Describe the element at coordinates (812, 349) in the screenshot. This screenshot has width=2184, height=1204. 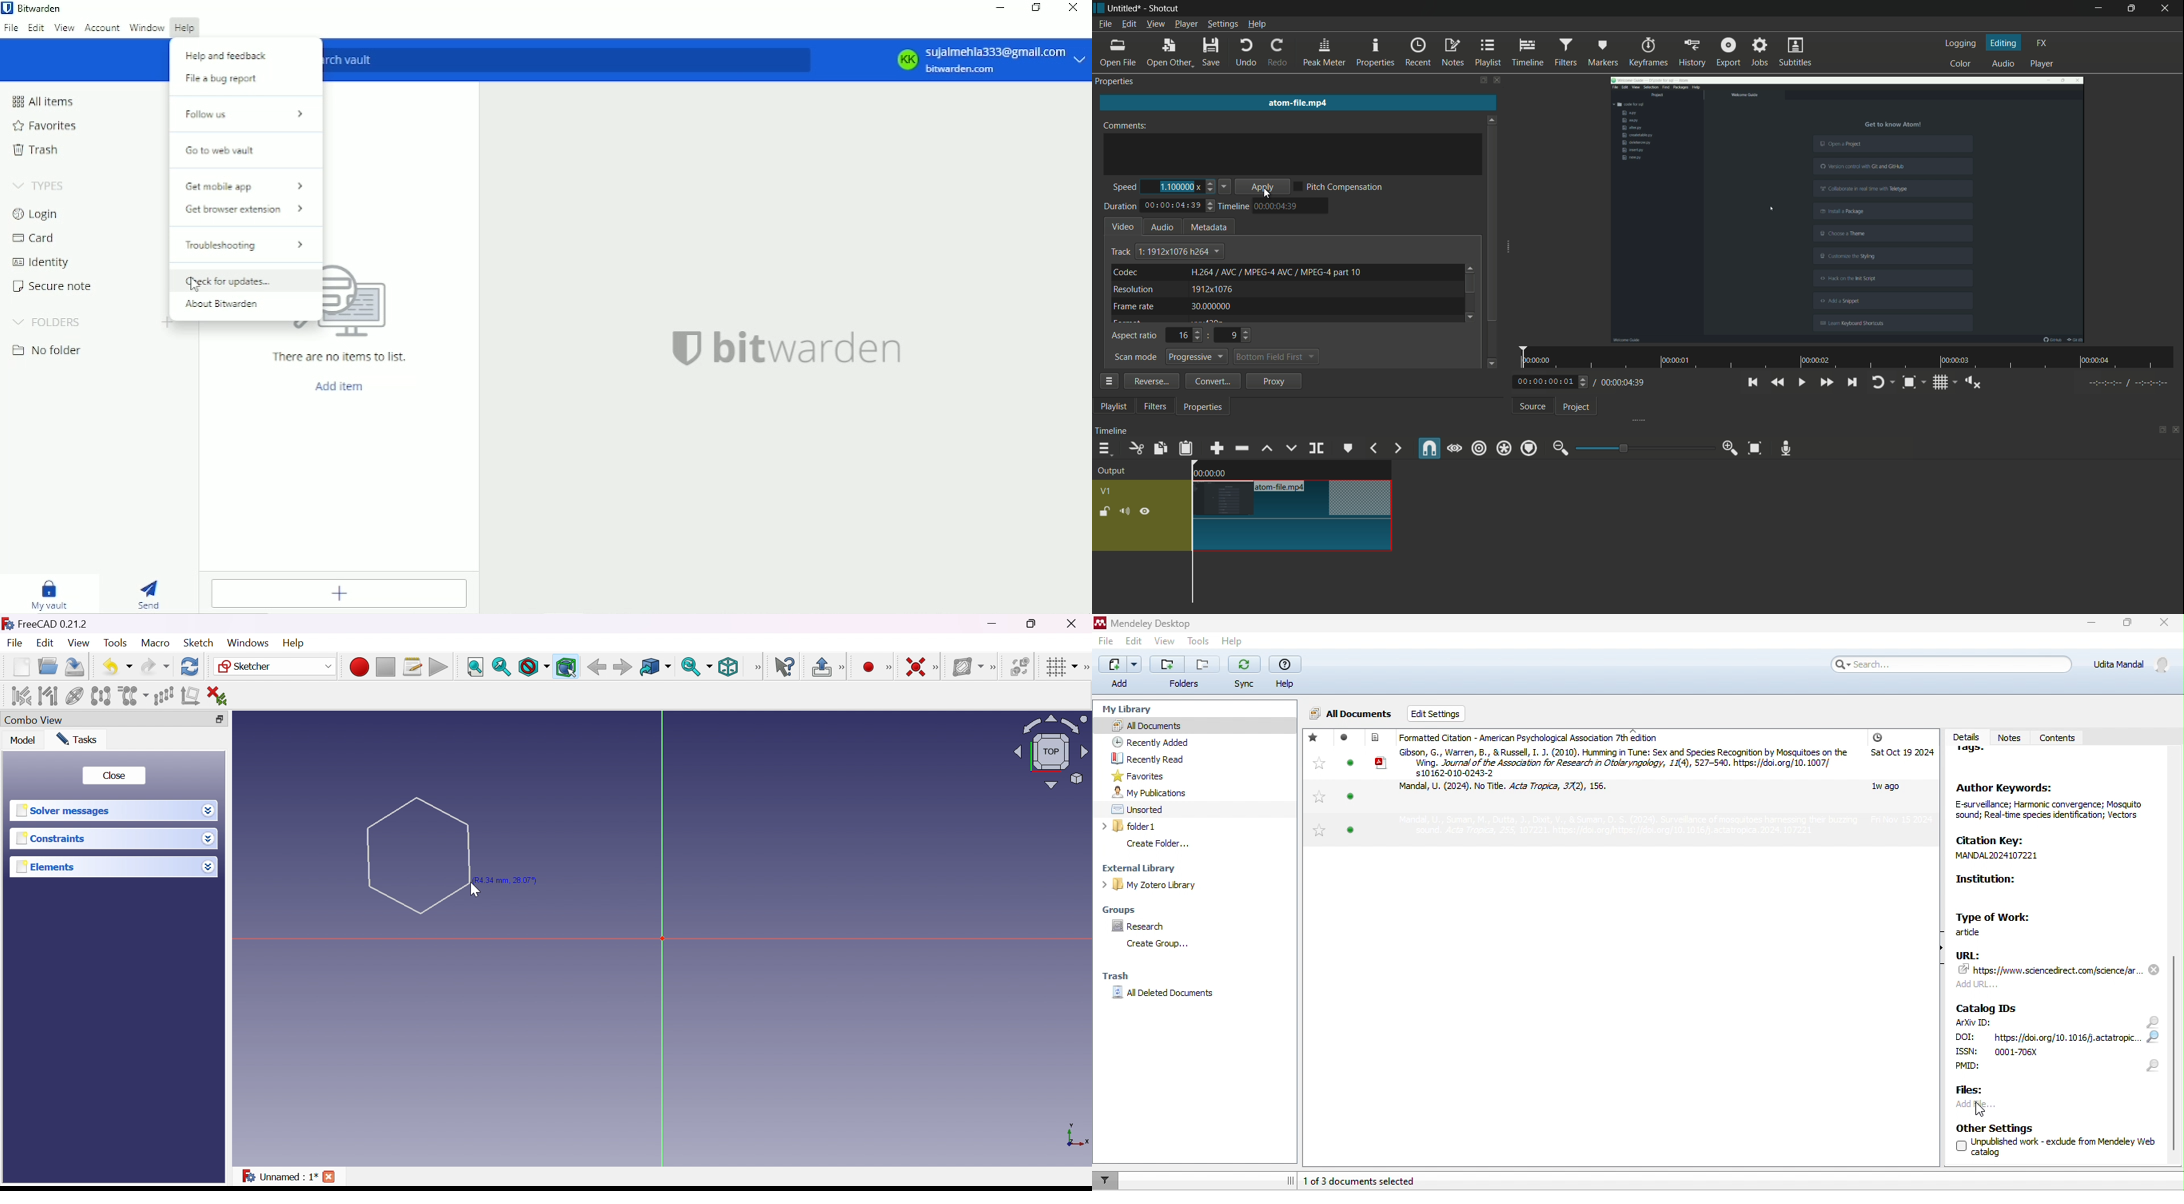
I see `bitwarden` at that location.